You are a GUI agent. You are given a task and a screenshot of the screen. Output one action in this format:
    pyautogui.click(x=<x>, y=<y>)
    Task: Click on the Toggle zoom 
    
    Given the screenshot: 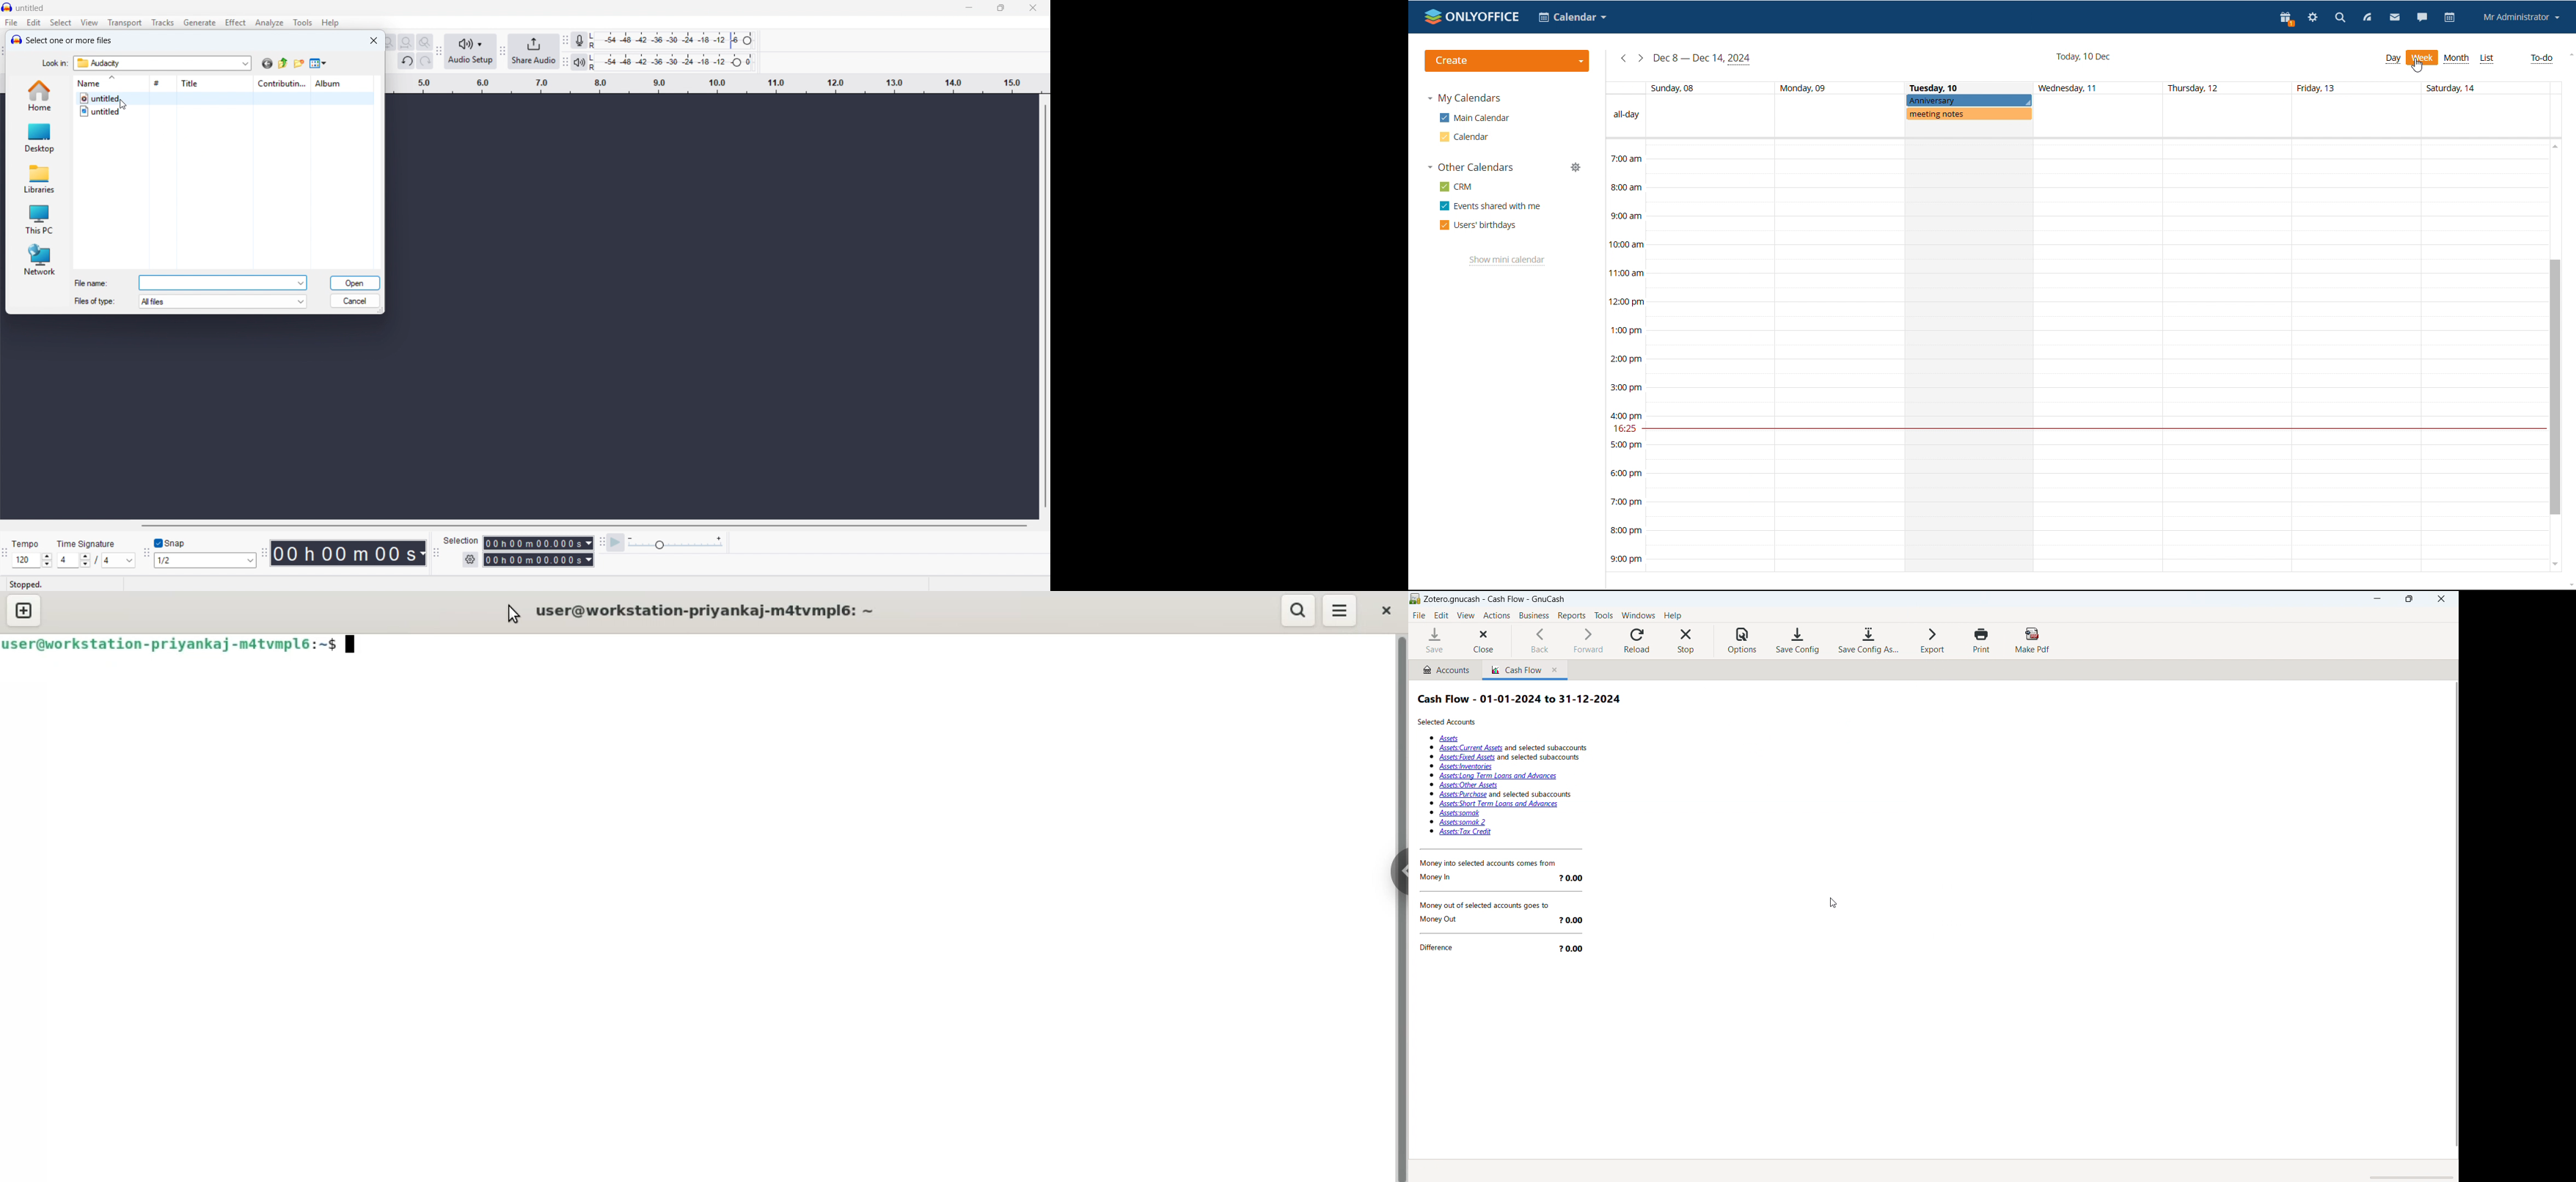 What is the action you would take?
    pyautogui.click(x=424, y=42)
    